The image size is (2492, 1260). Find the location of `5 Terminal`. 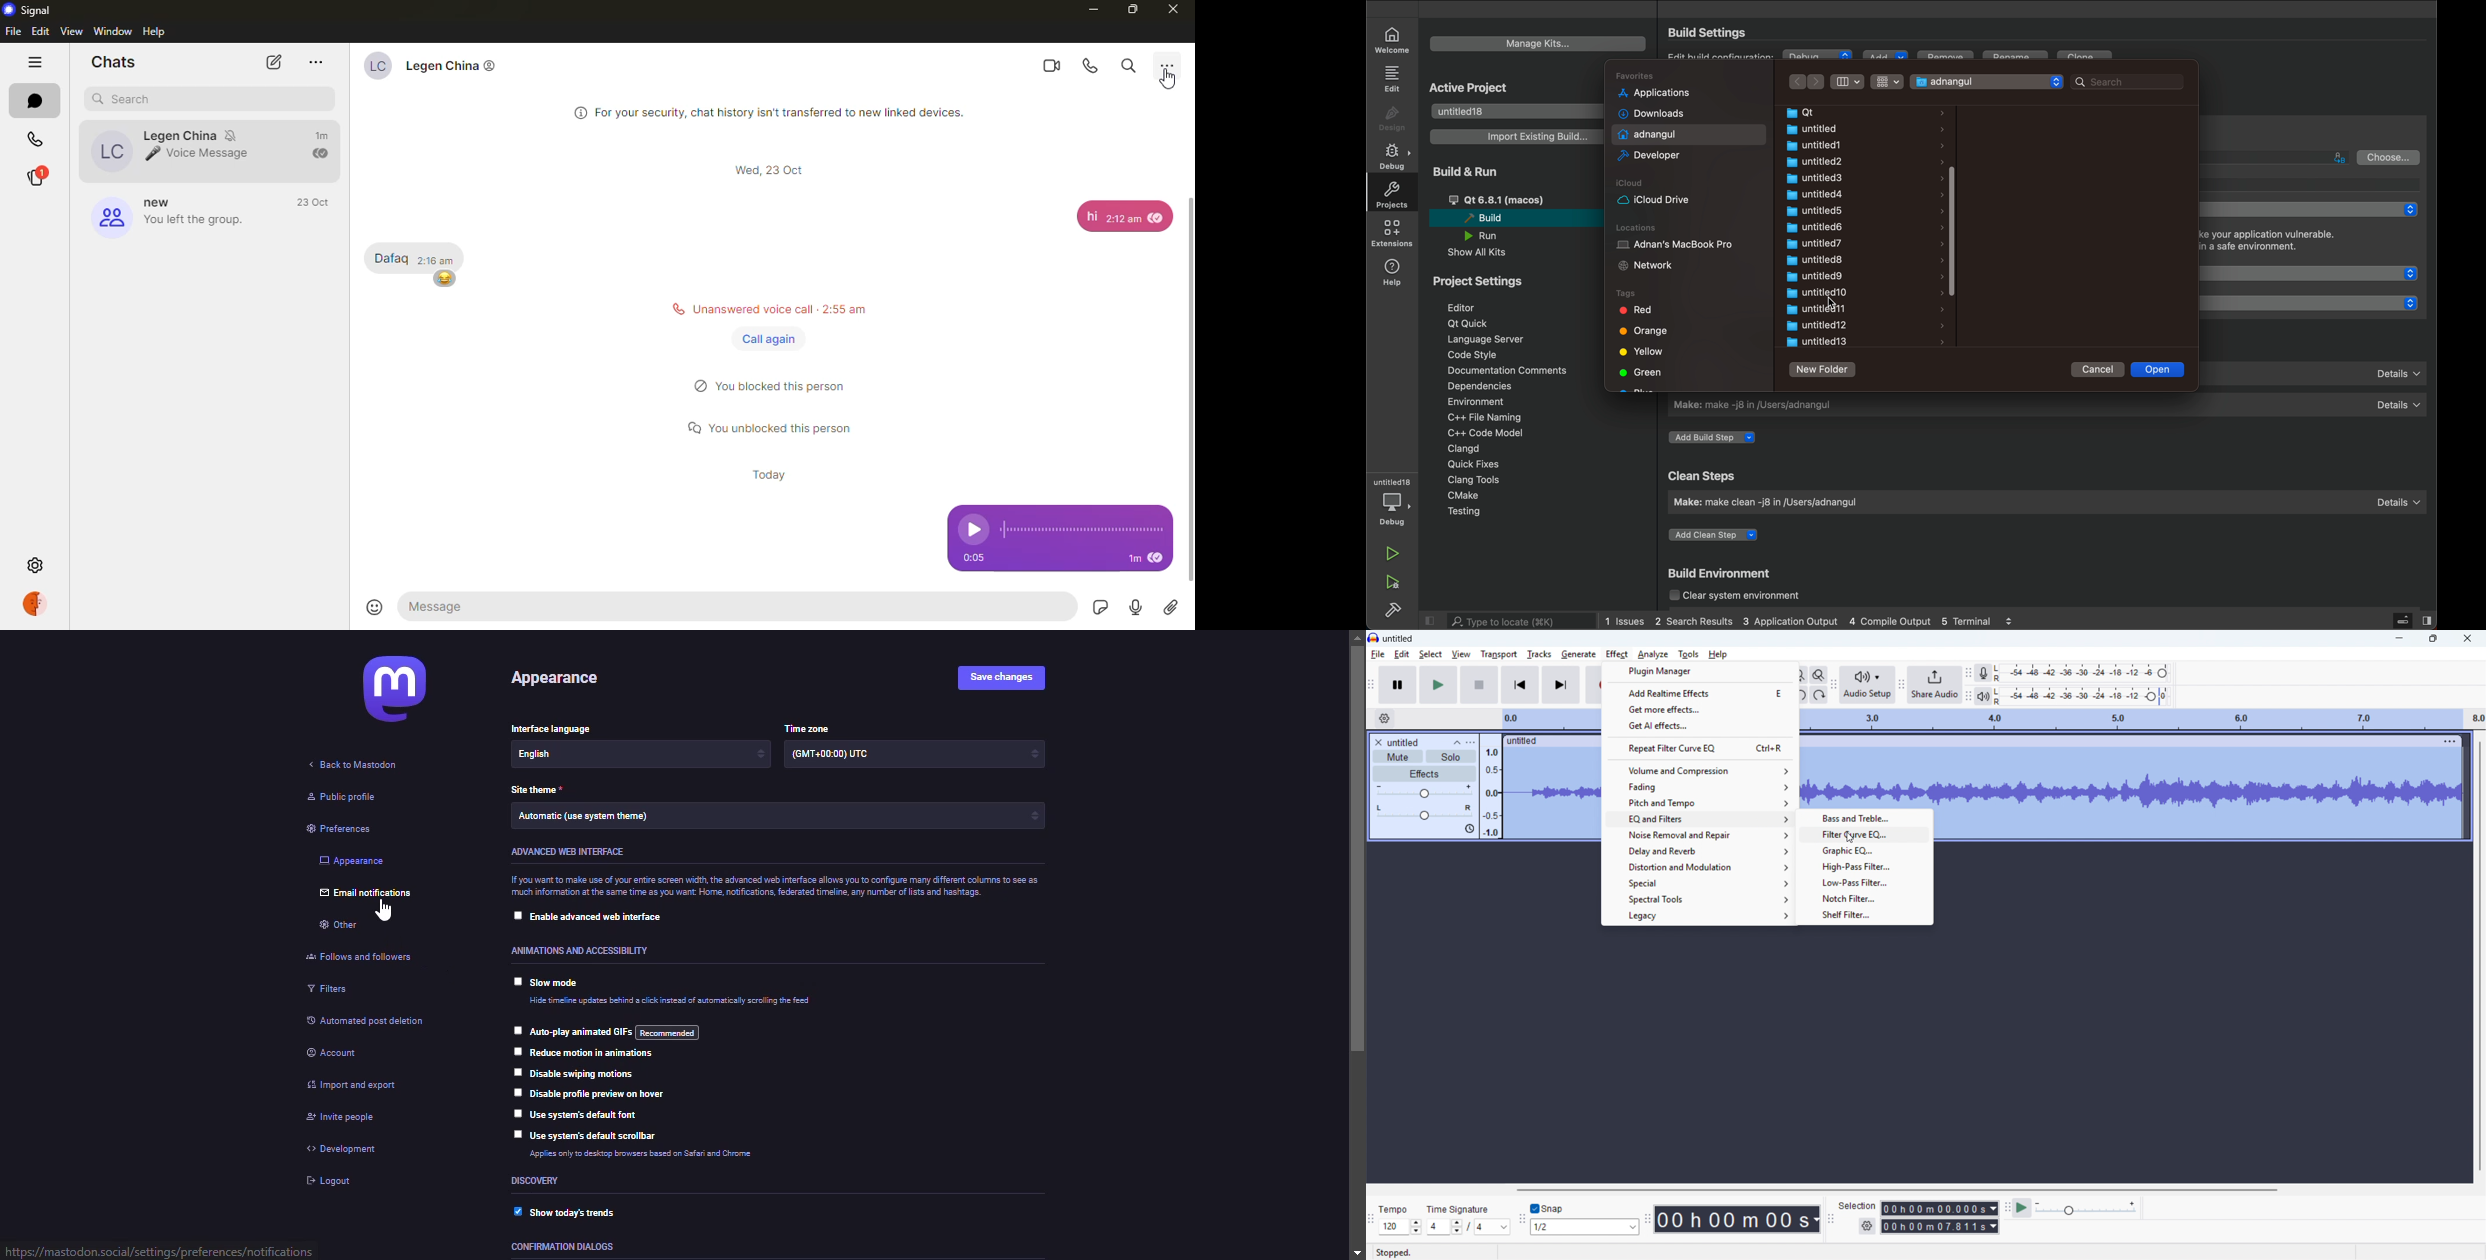

5 Terminal is located at coordinates (1964, 620).